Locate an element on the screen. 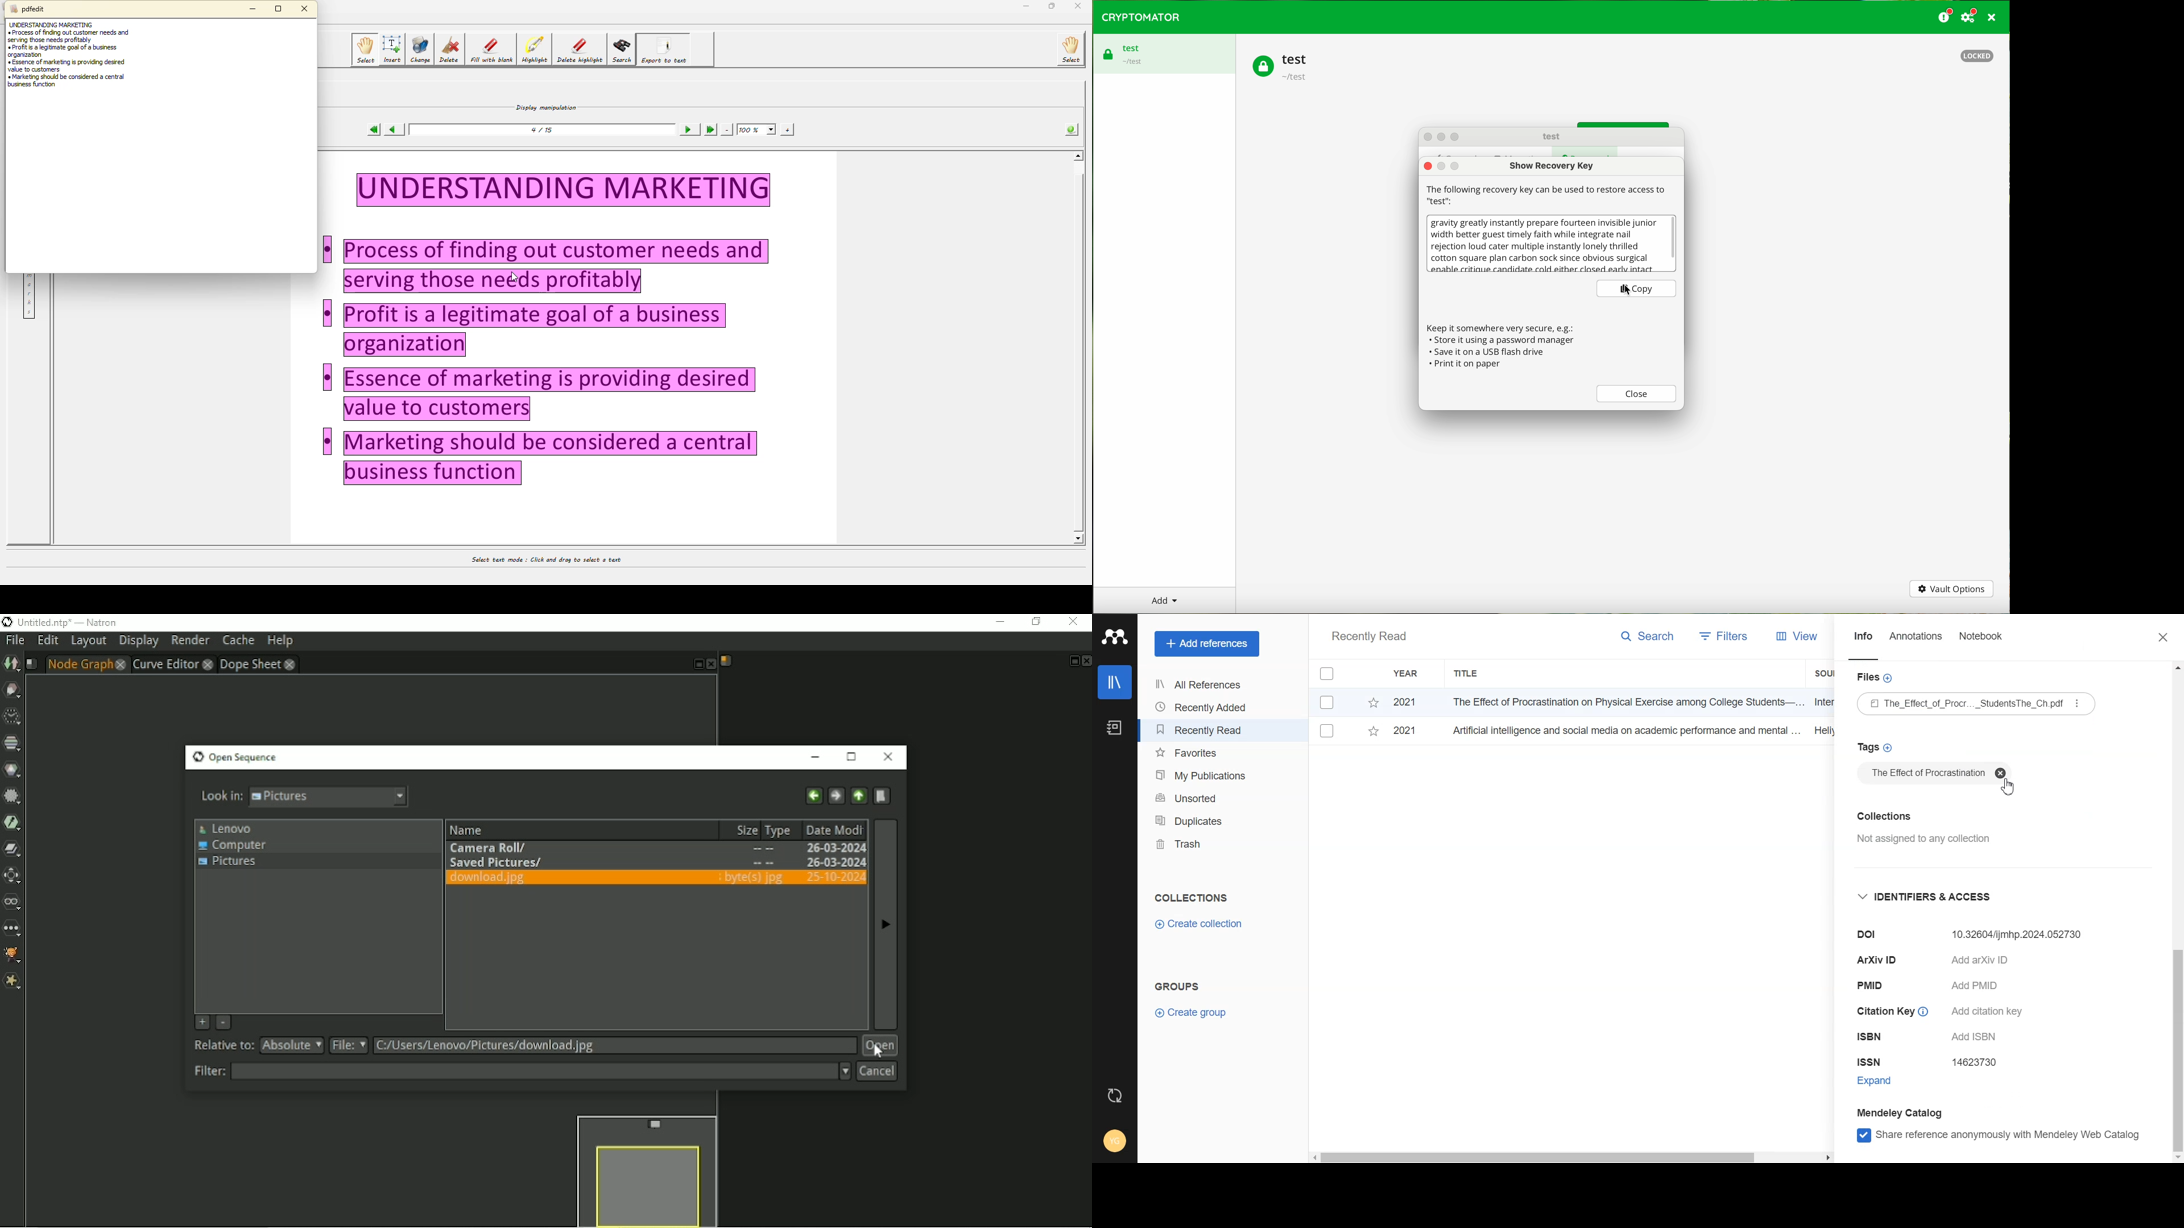  Auto sync is located at coordinates (1113, 1096).